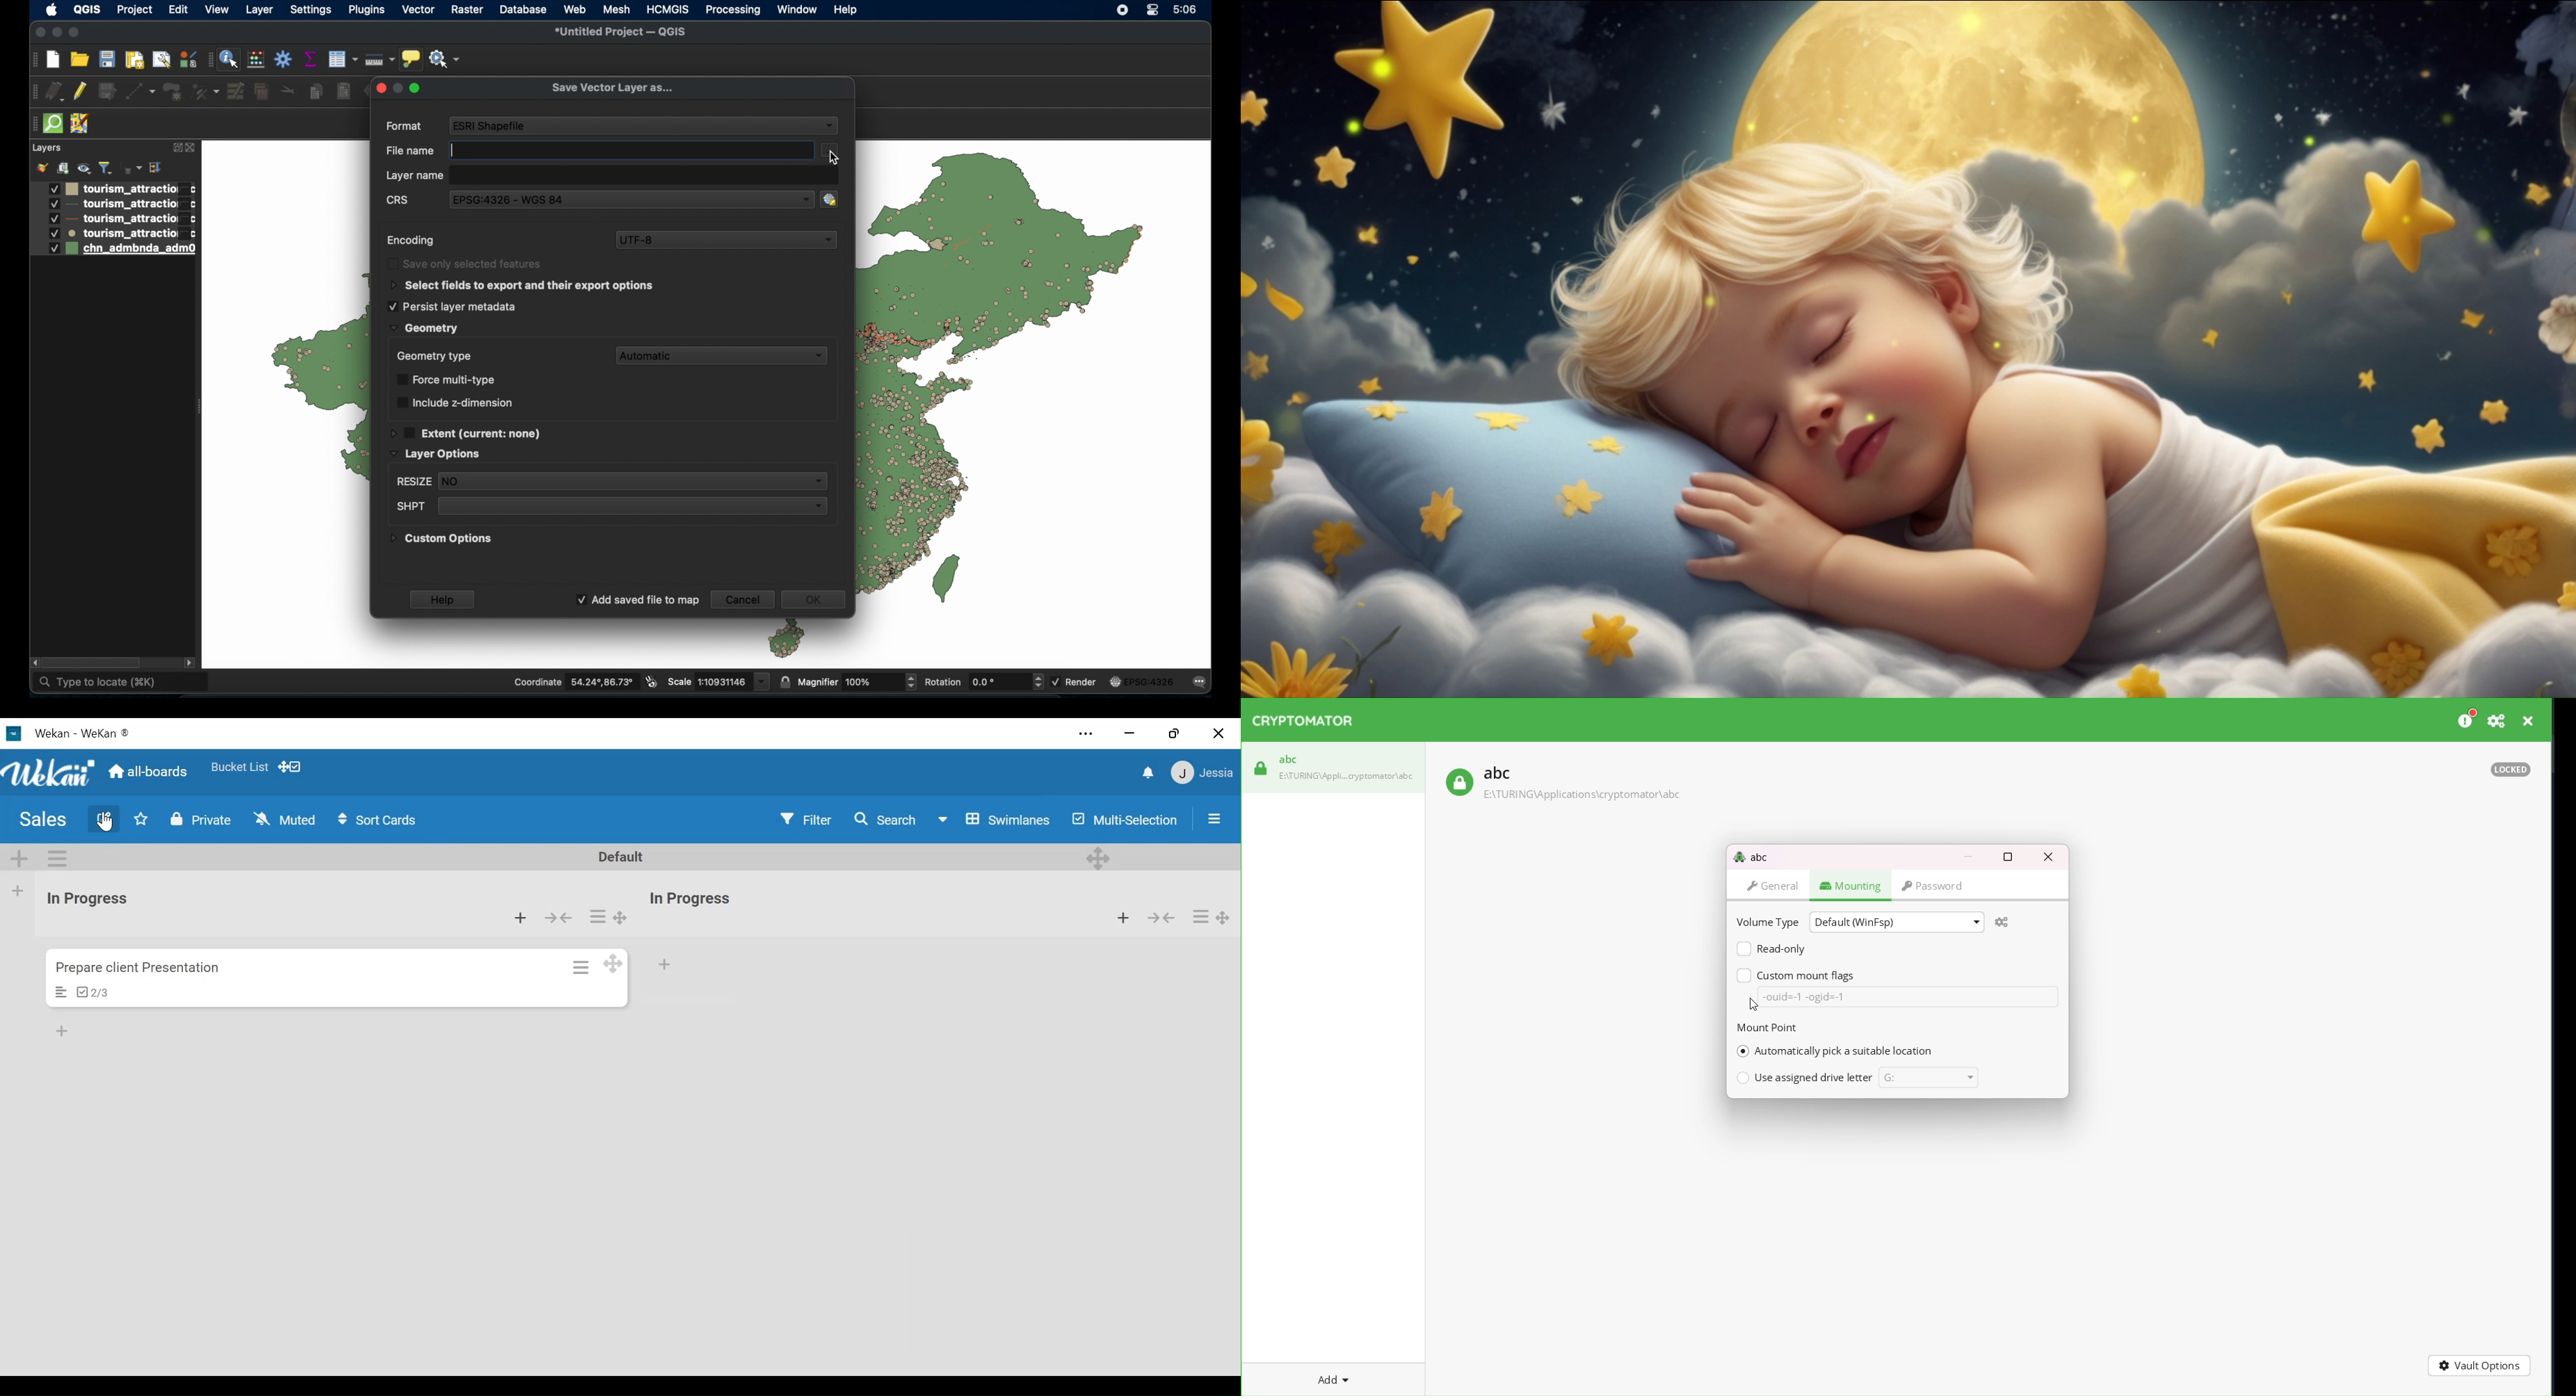 The image size is (2576, 1400). I want to click on cancel, so click(742, 599).